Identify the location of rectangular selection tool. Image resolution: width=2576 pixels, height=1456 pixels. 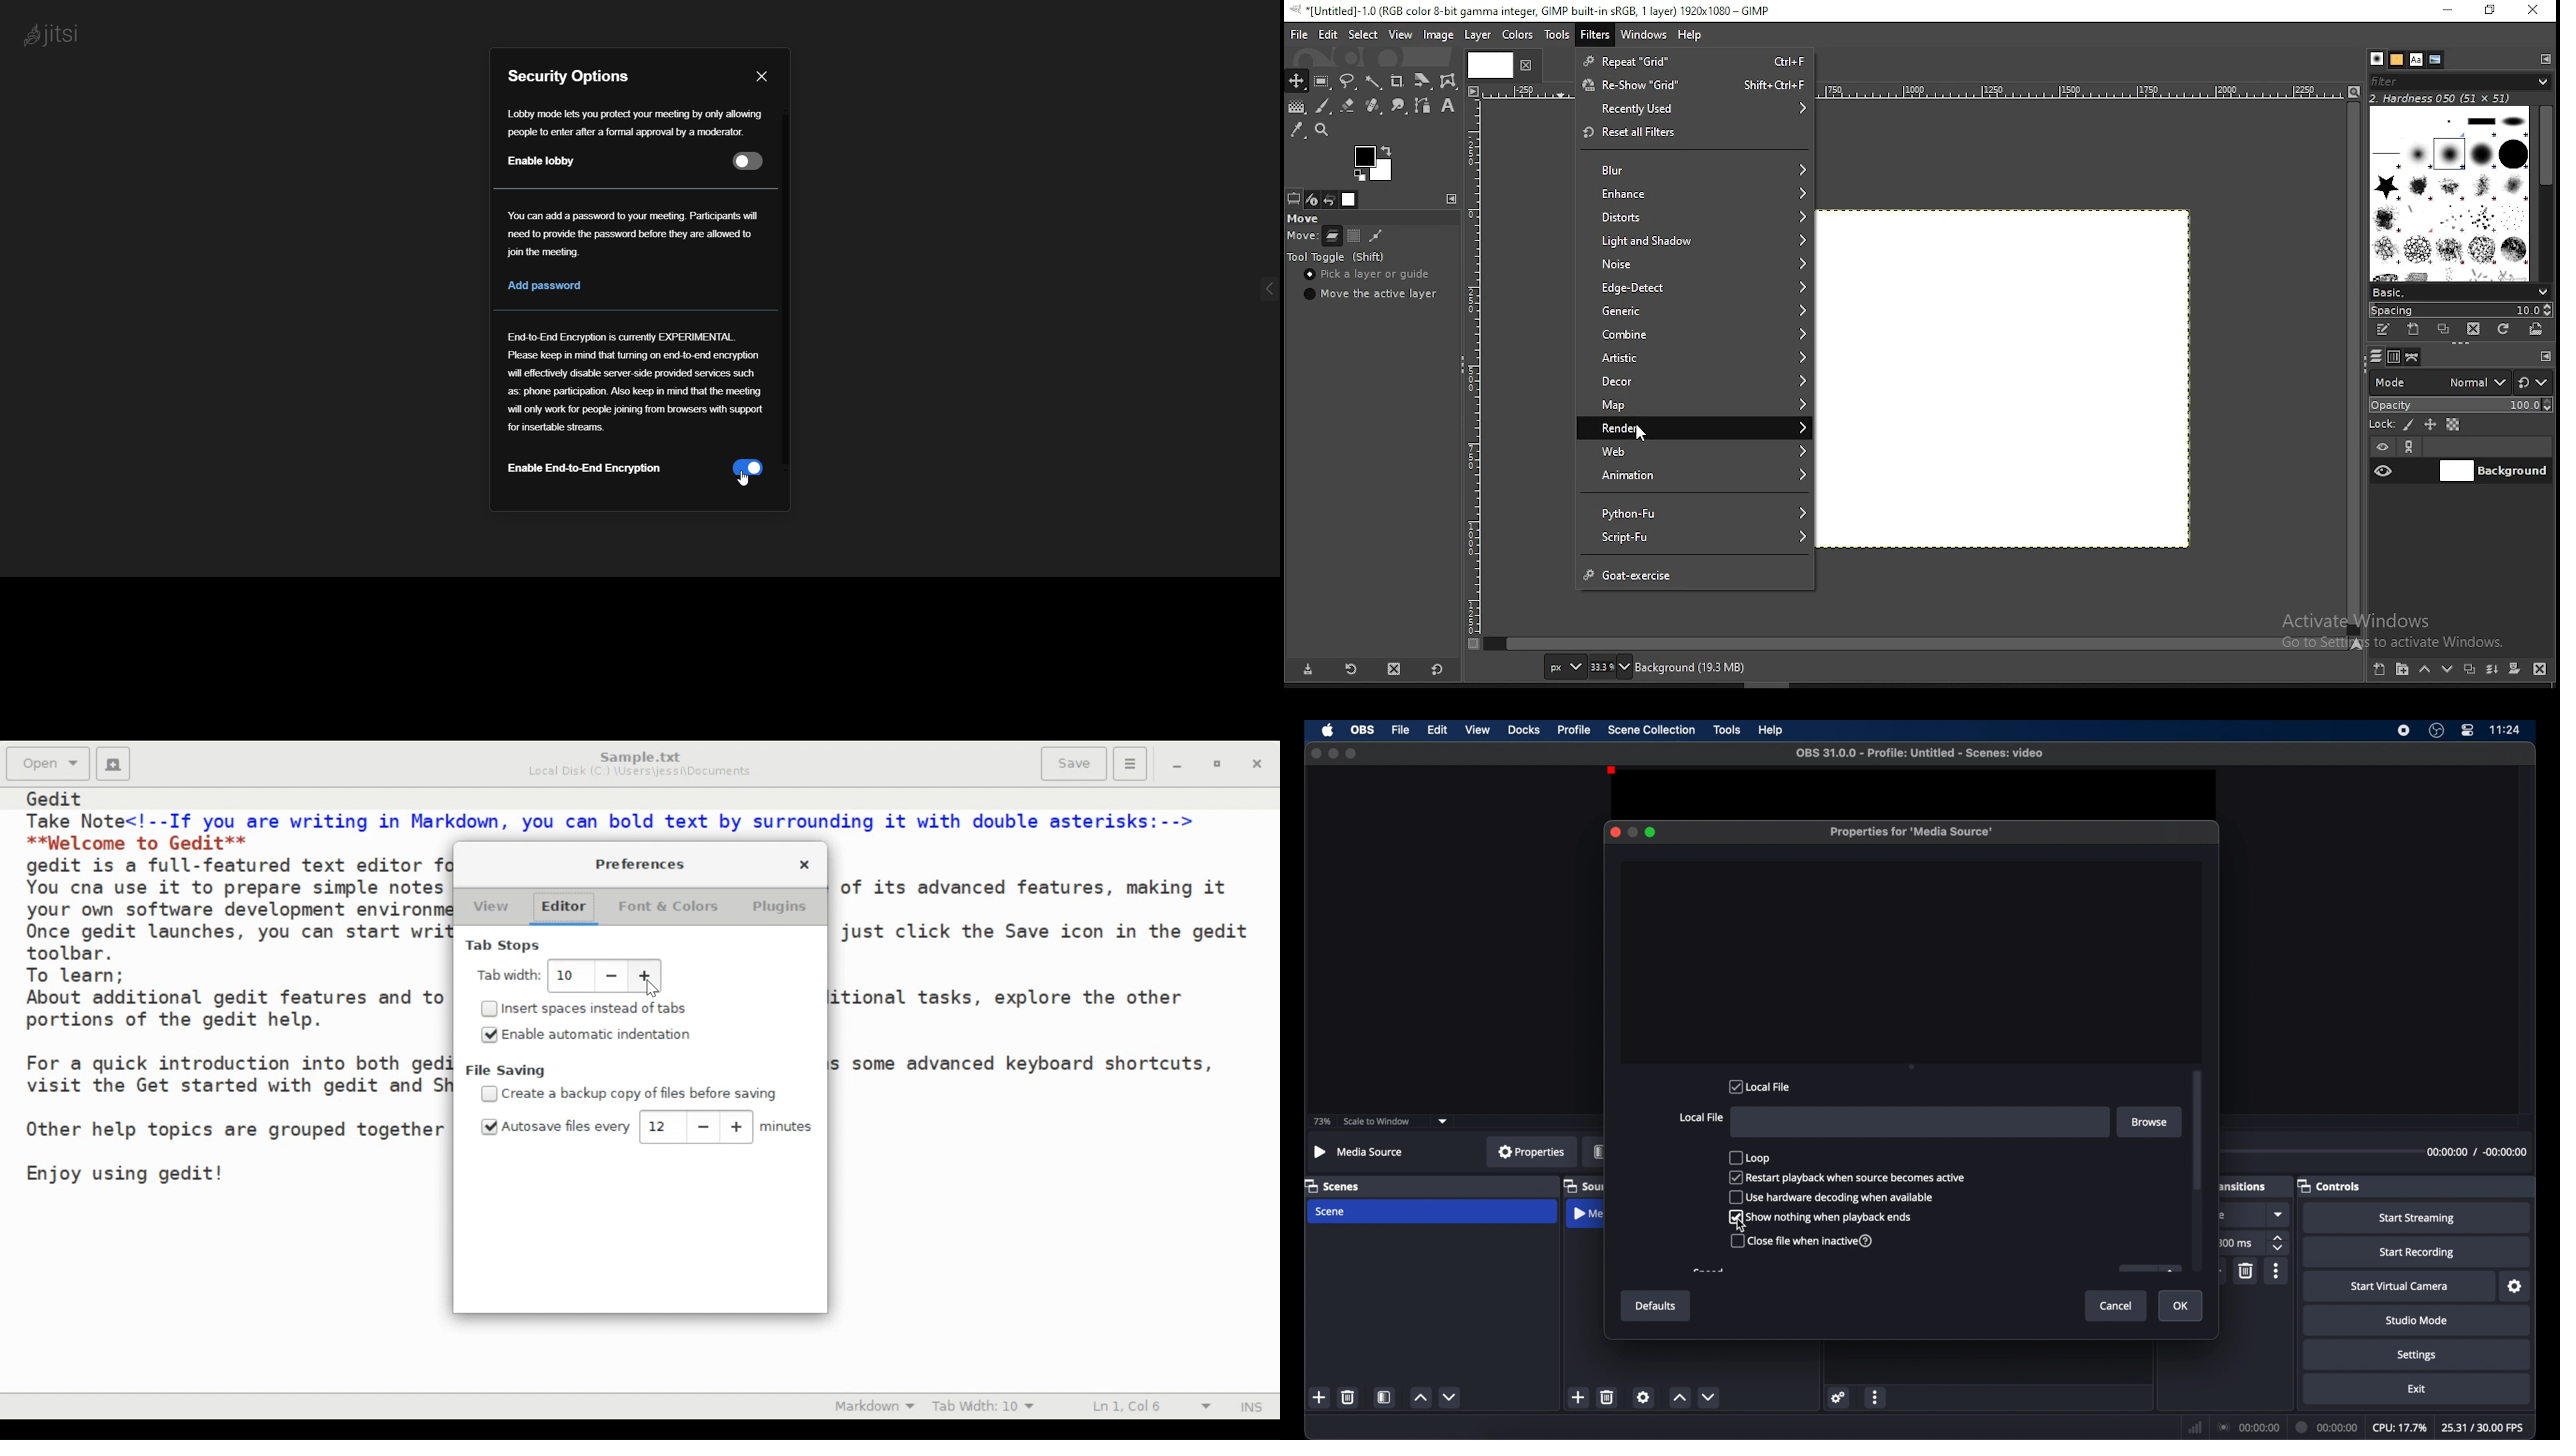
(1323, 82).